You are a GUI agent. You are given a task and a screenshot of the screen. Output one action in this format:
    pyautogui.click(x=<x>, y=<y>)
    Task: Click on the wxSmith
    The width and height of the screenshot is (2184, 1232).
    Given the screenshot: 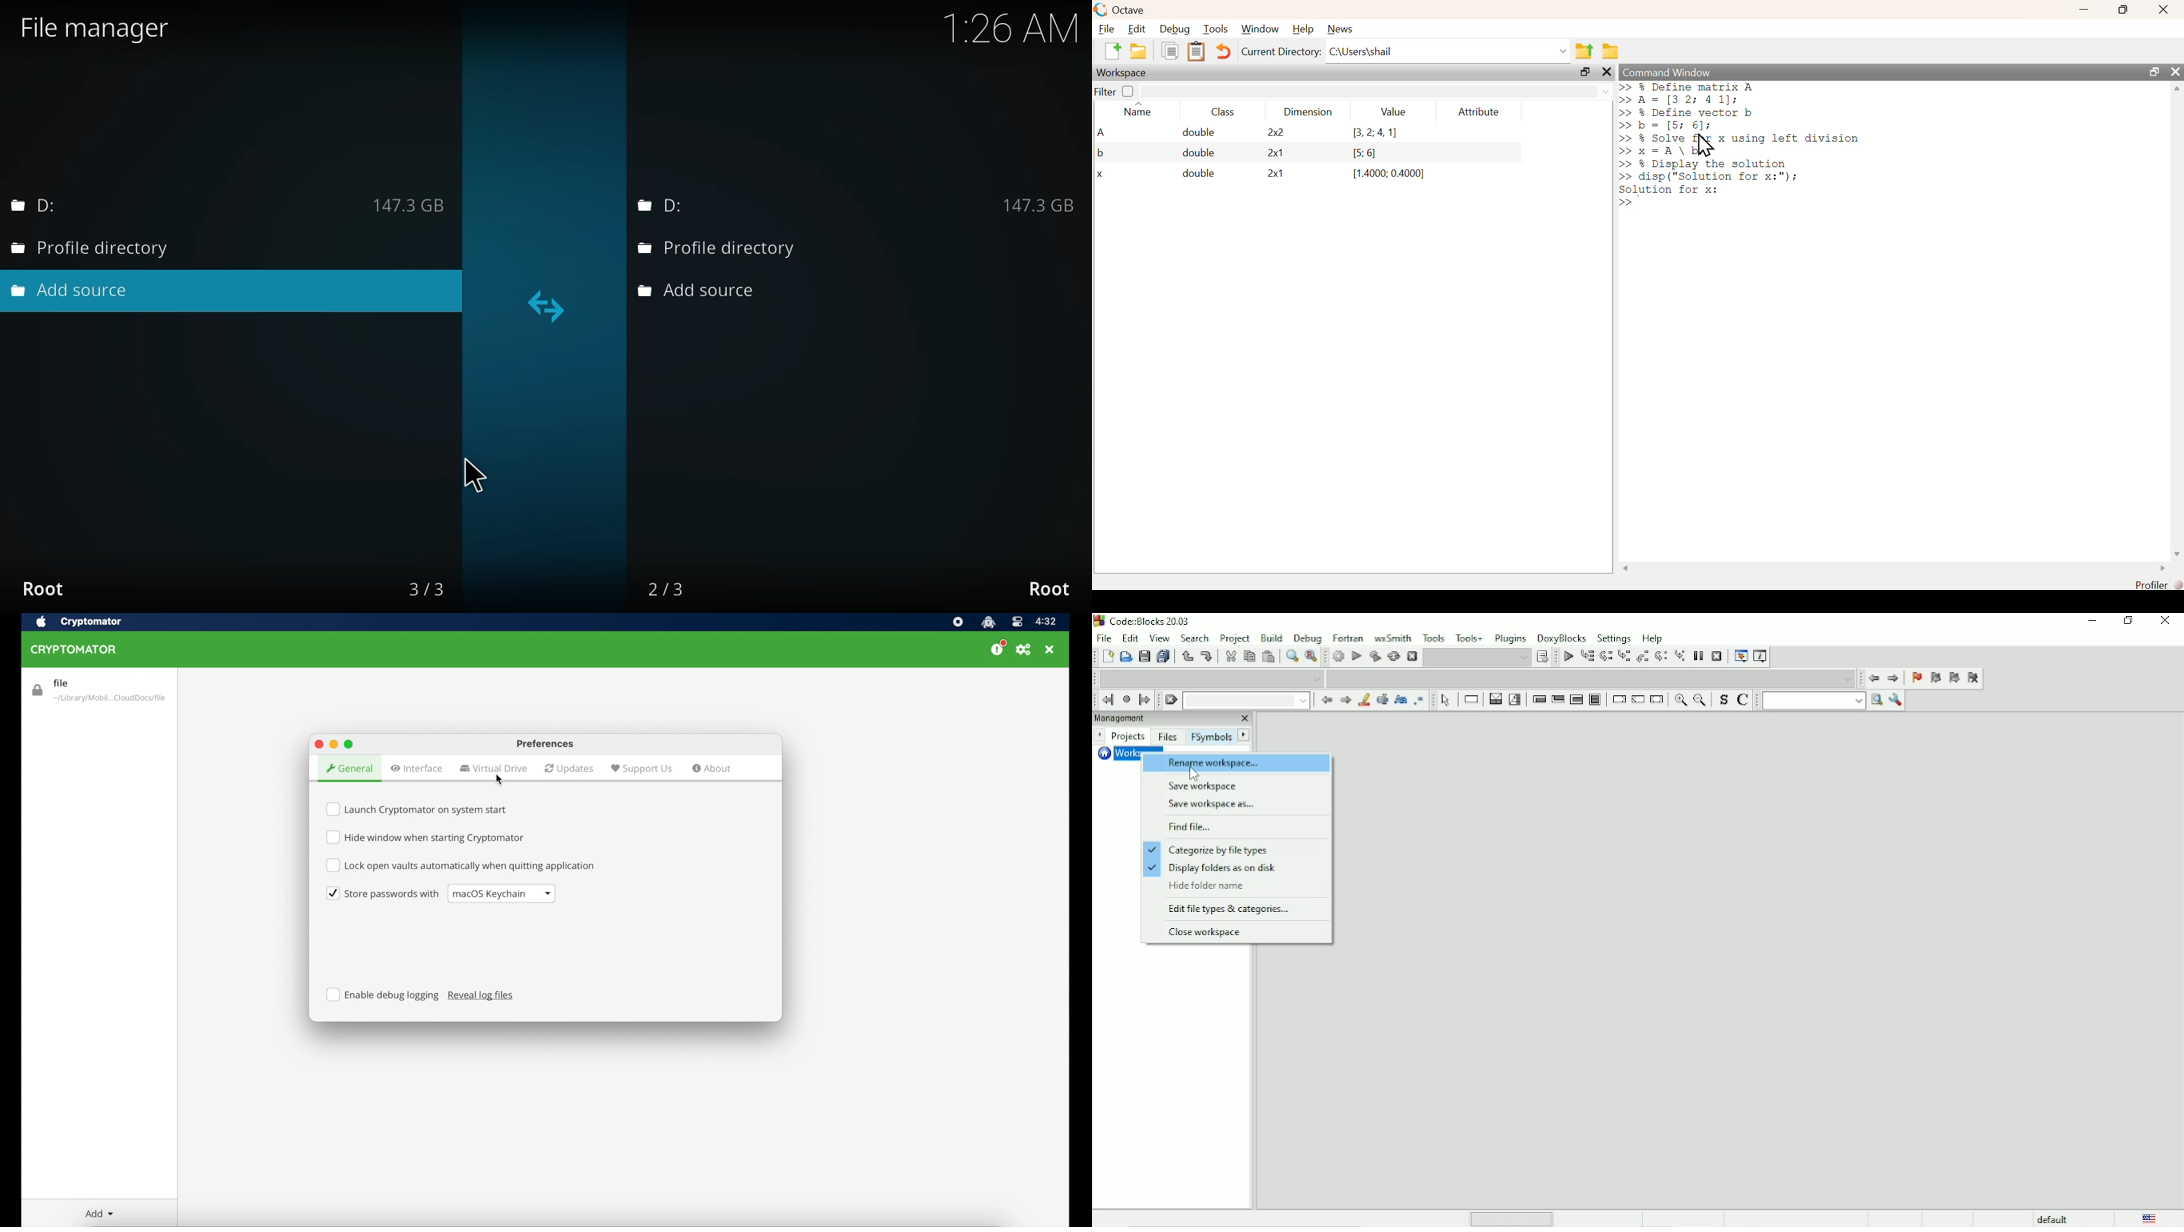 What is the action you would take?
    pyautogui.click(x=1394, y=638)
    